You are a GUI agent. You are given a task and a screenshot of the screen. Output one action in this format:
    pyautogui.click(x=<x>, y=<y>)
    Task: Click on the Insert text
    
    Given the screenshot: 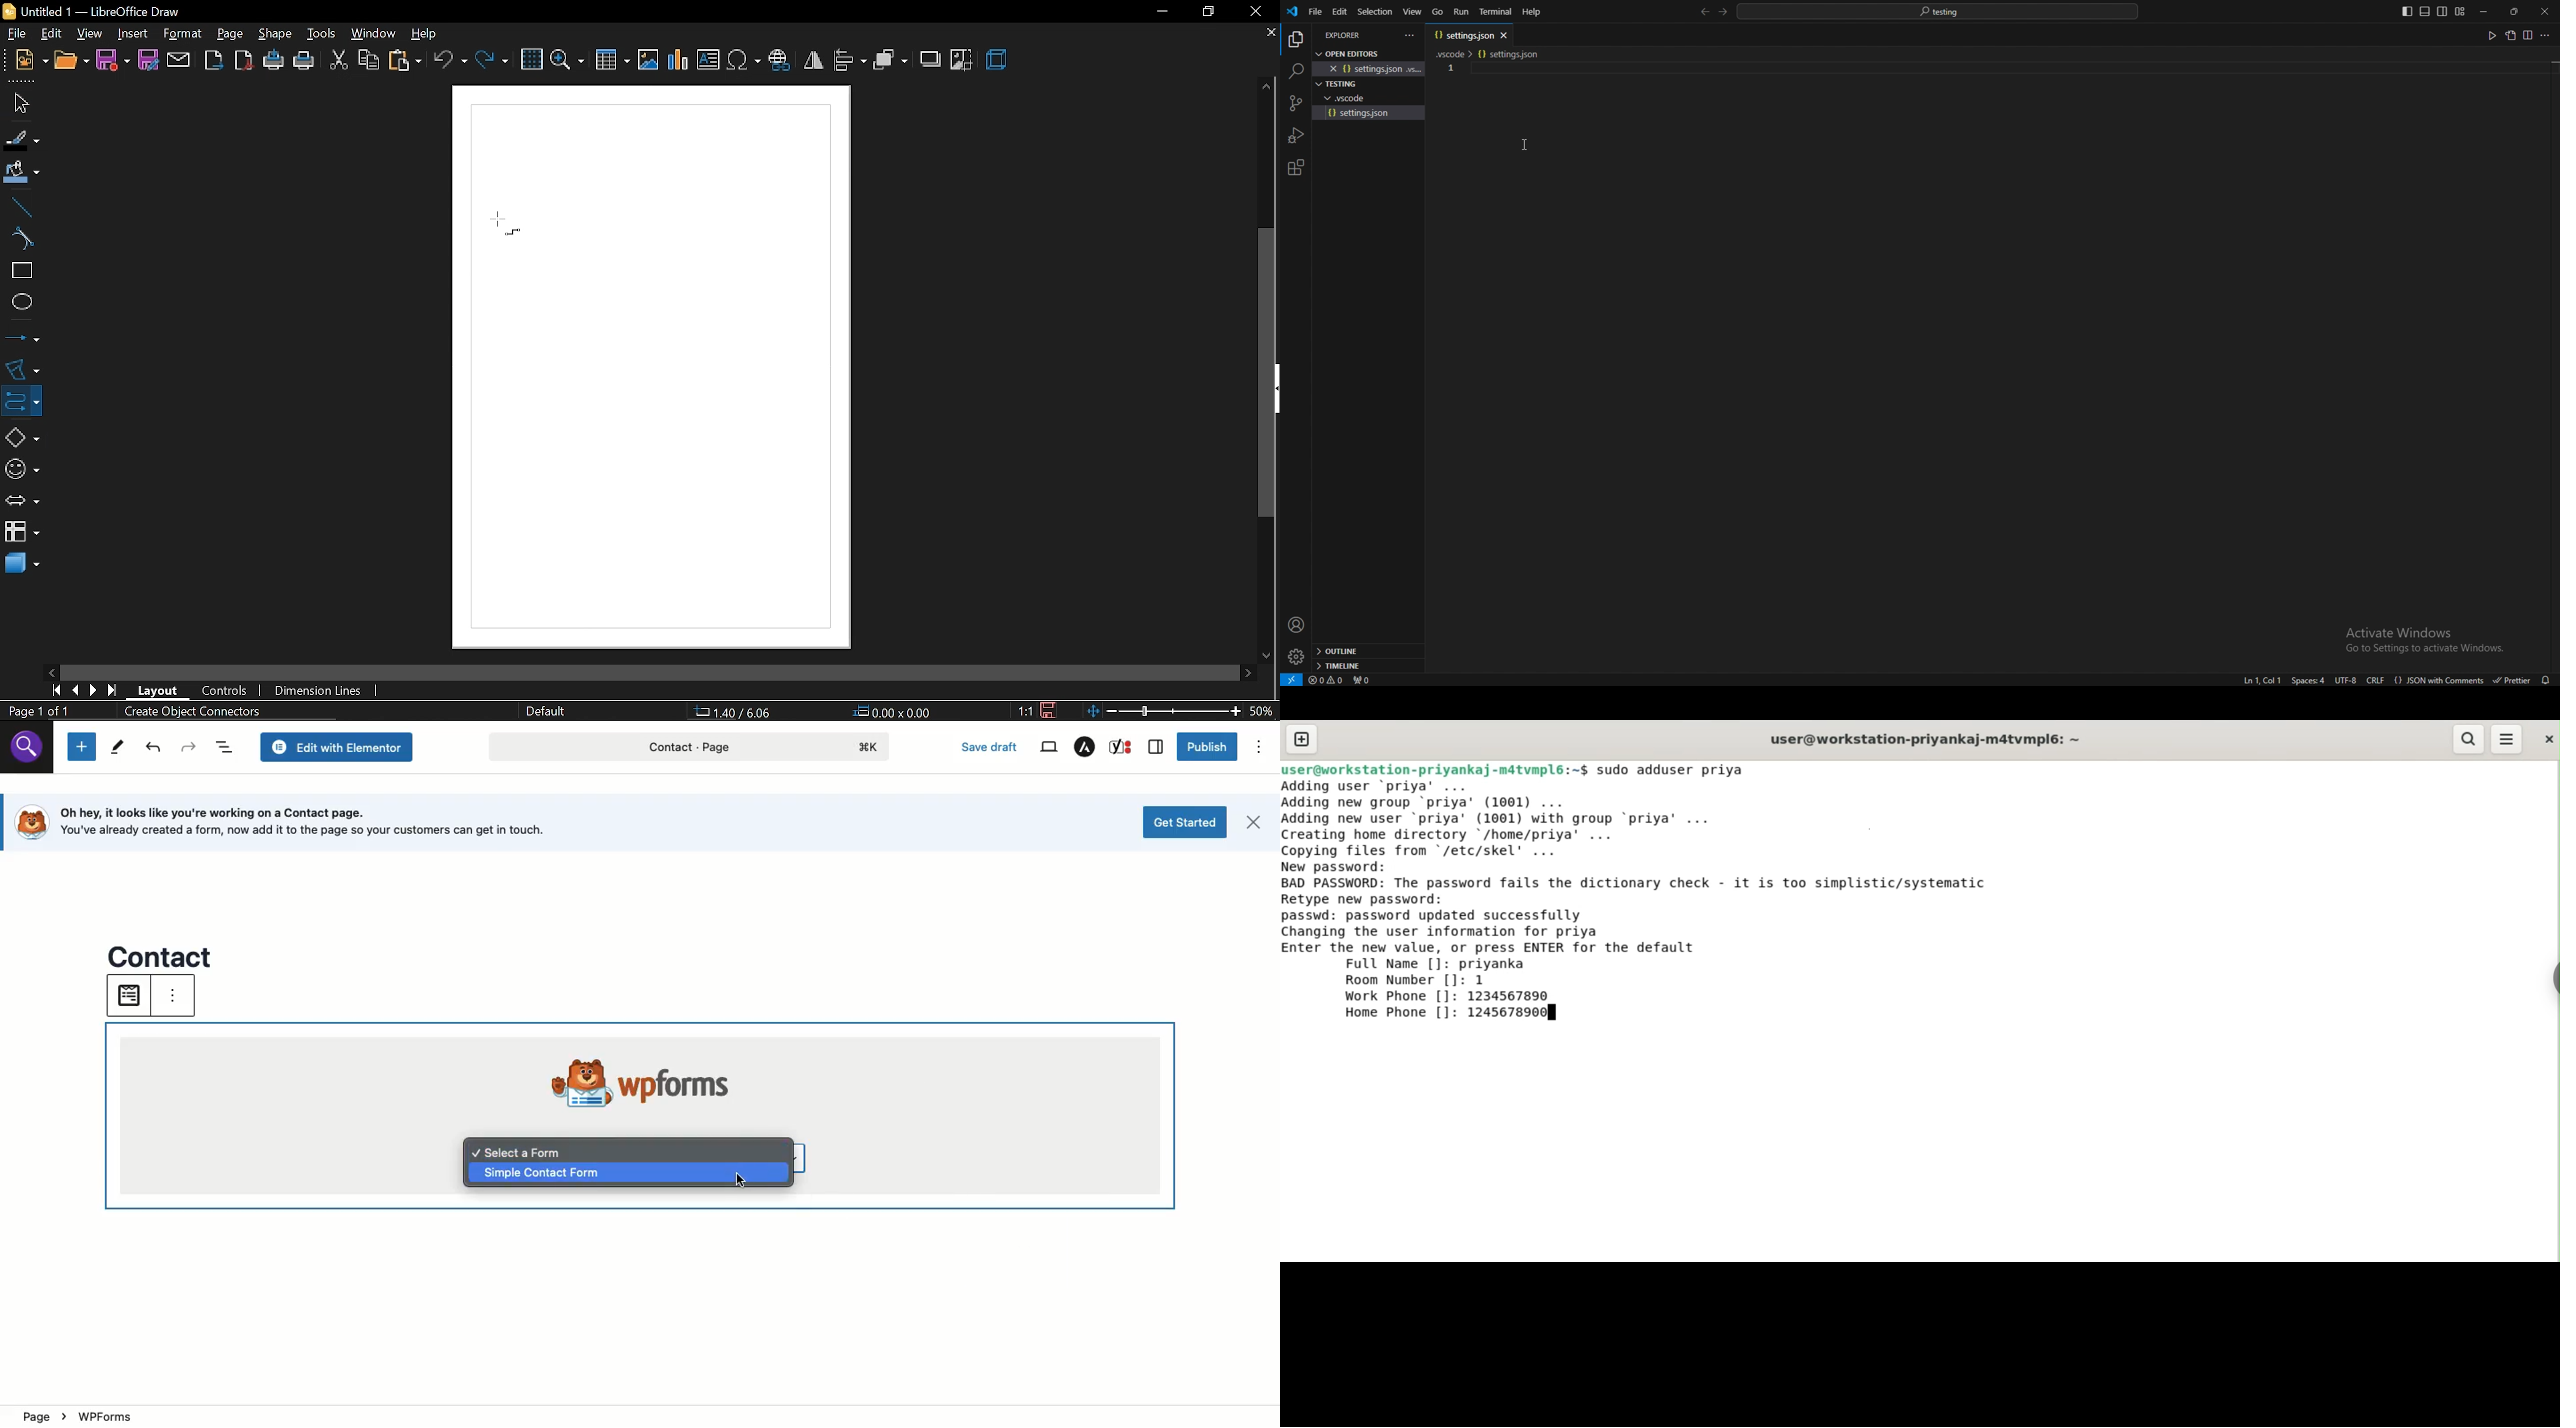 What is the action you would take?
    pyautogui.click(x=708, y=60)
    